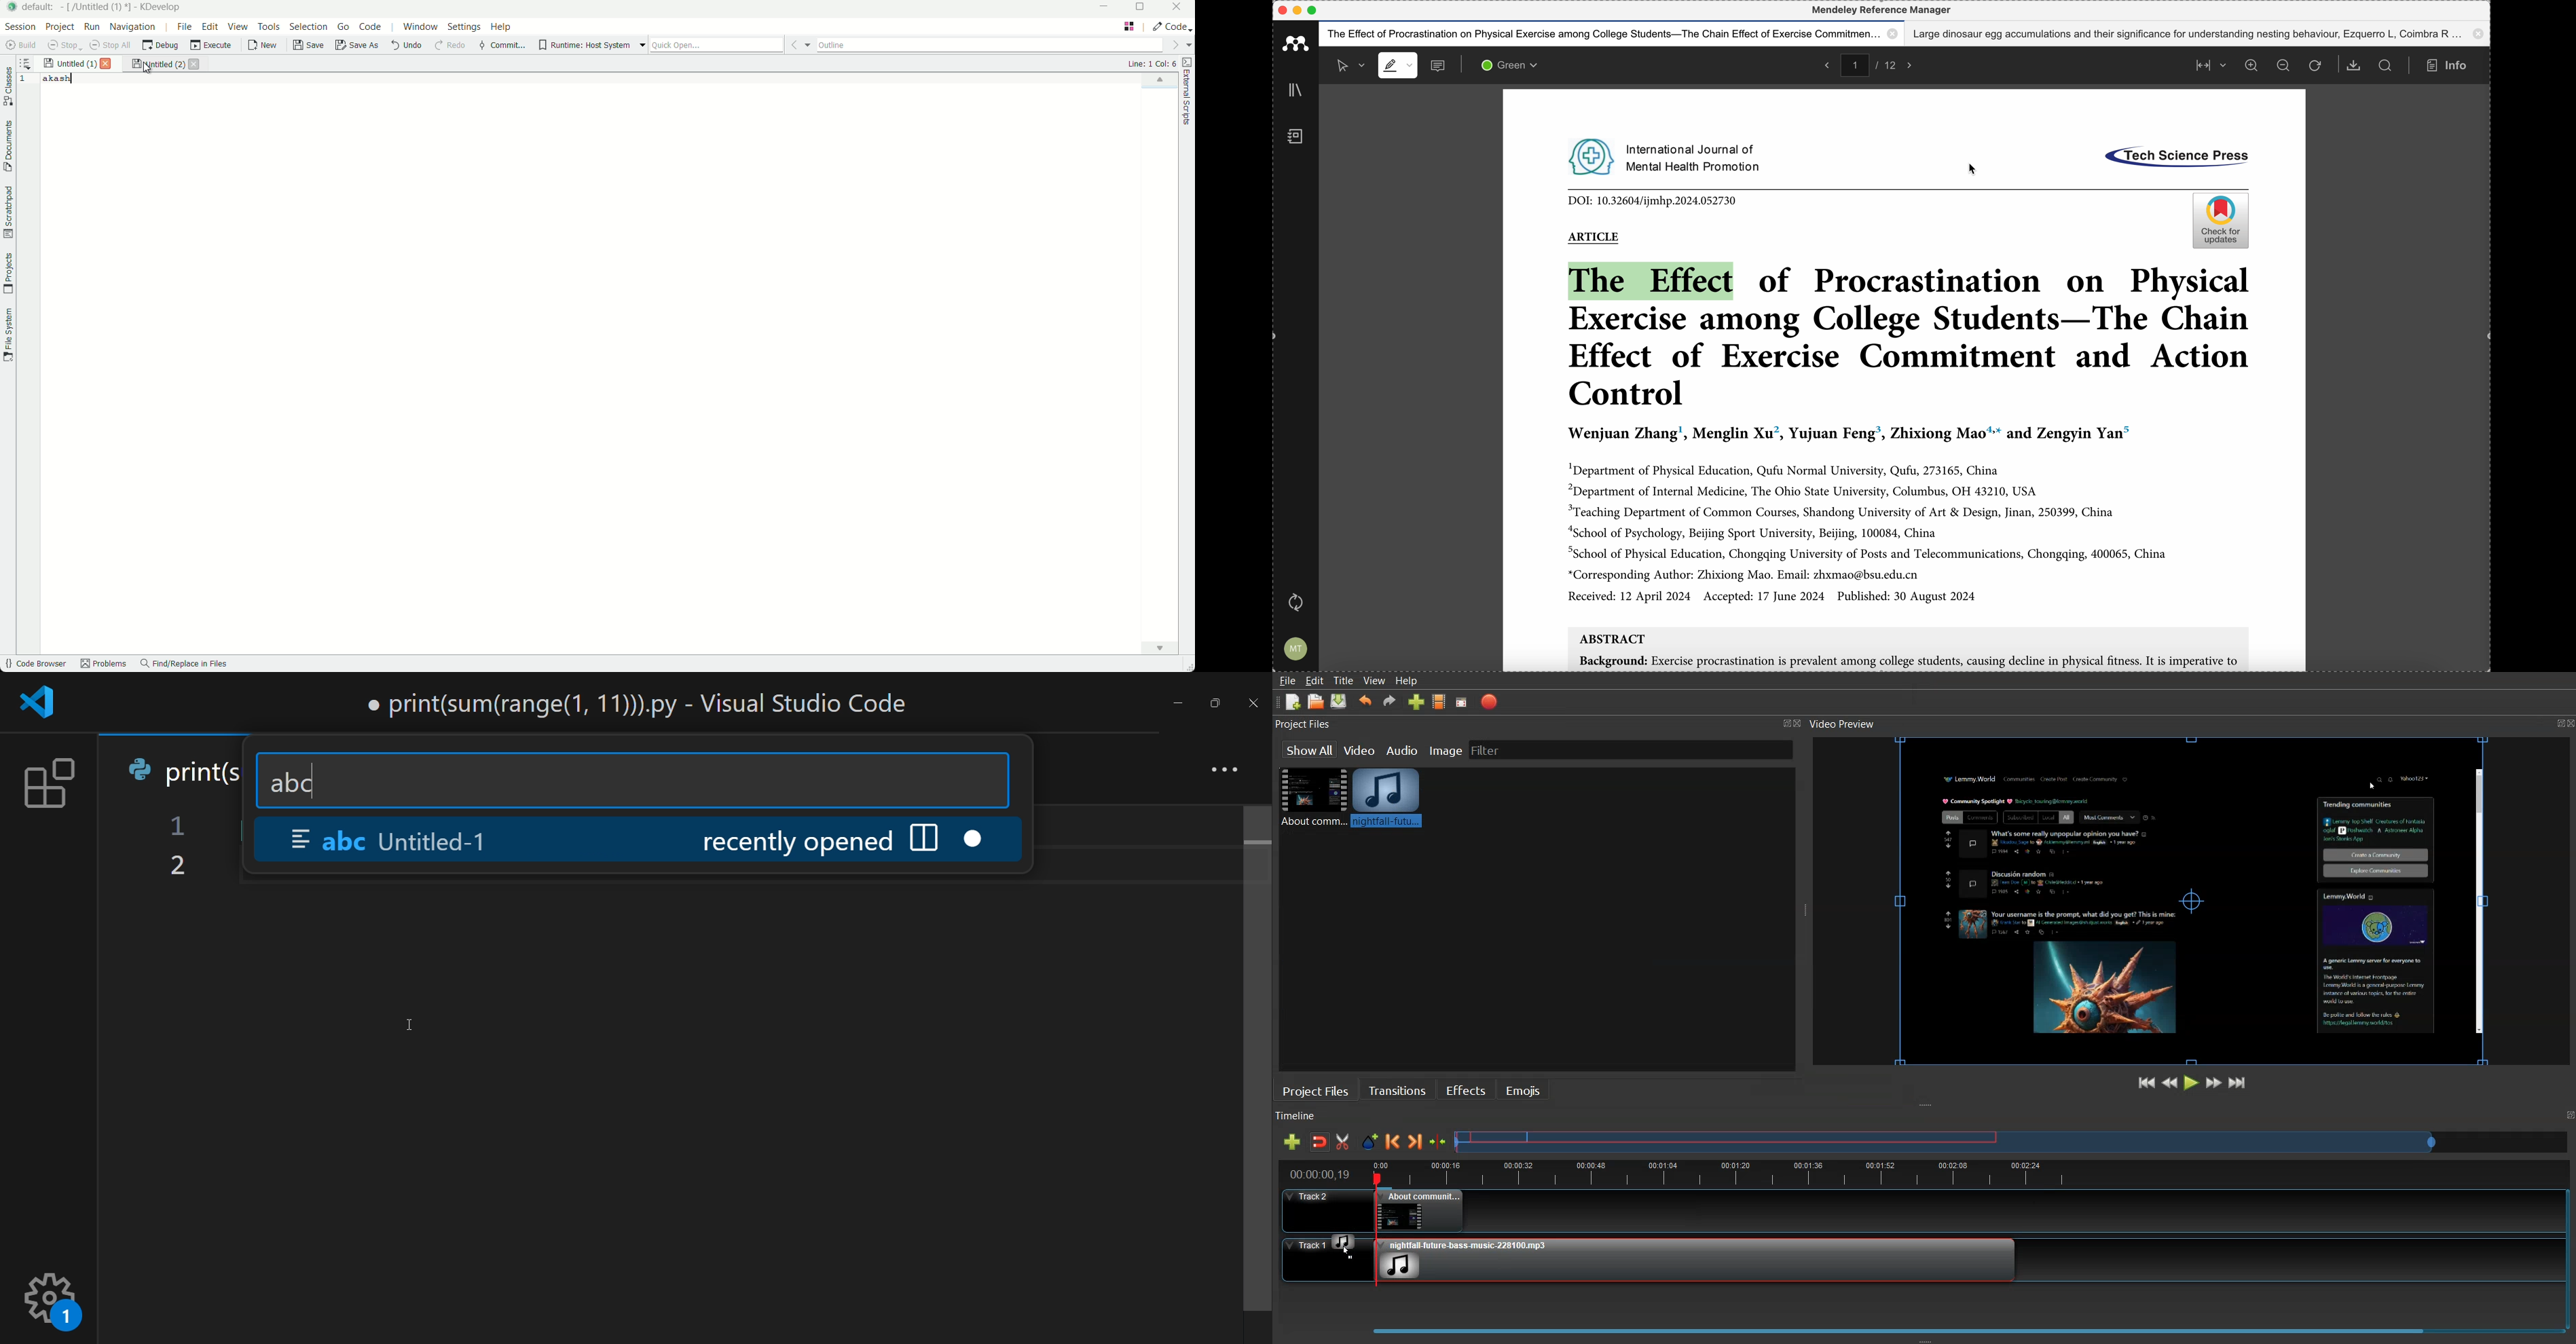  What do you see at coordinates (1291, 1142) in the screenshot?
I see `Add track` at bounding box center [1291, 1142].